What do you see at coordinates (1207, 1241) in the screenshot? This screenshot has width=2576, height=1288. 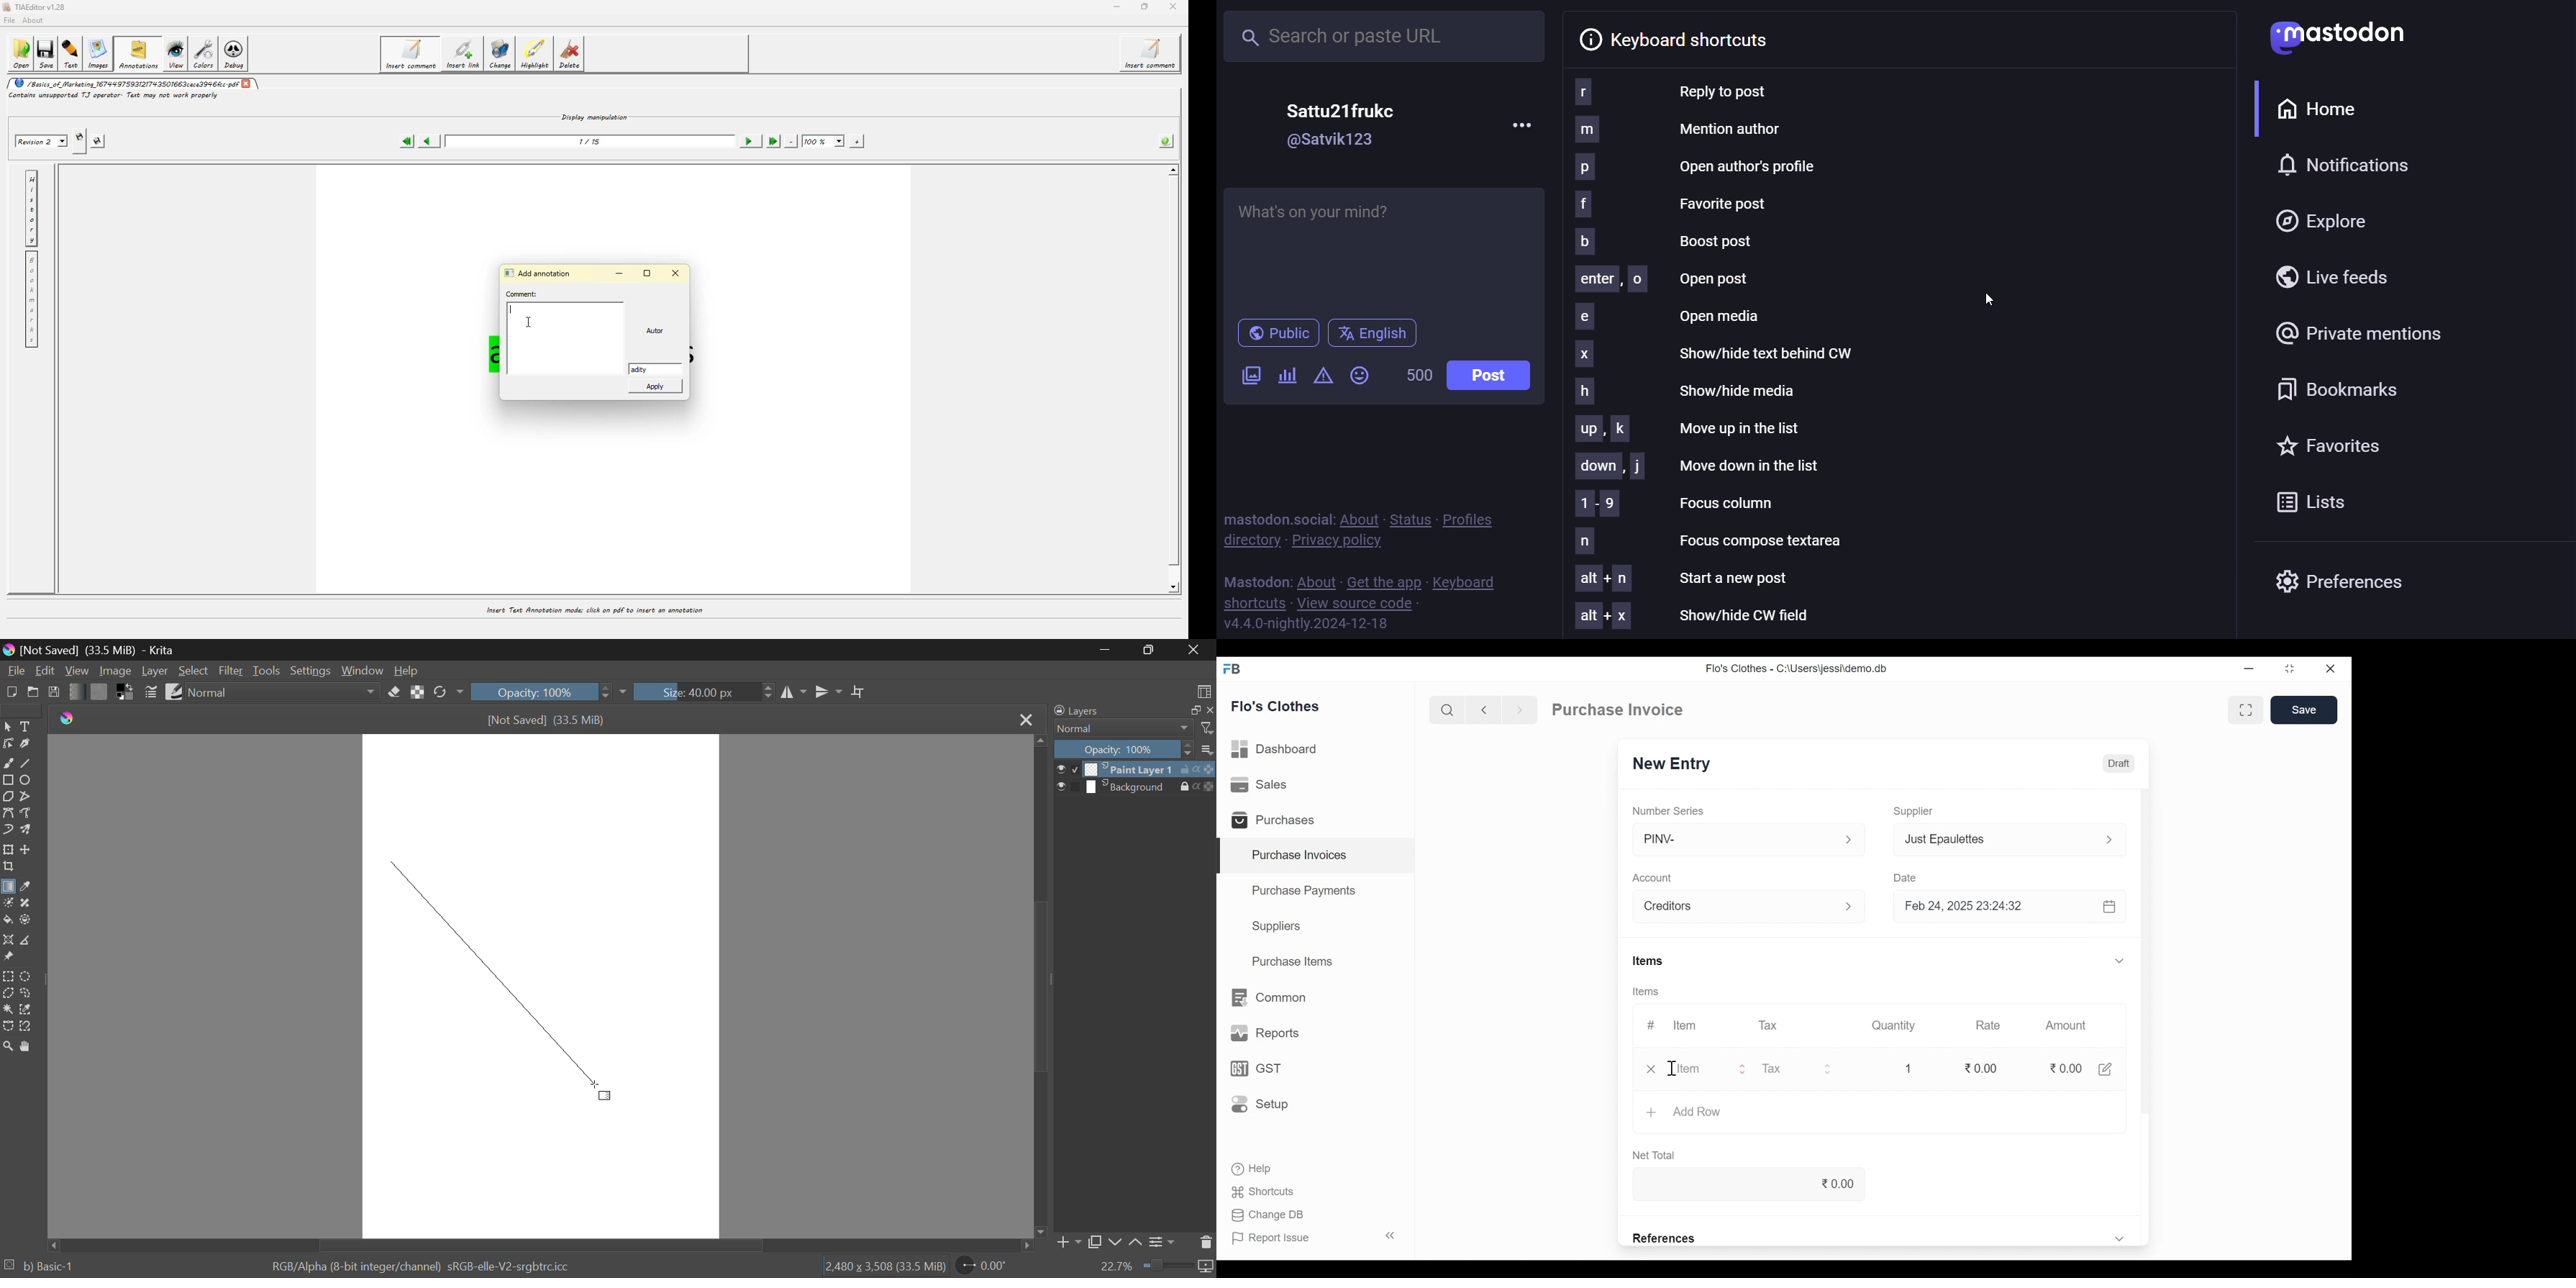 I see `Delete Layer` at bounding box center [1207, 1241].